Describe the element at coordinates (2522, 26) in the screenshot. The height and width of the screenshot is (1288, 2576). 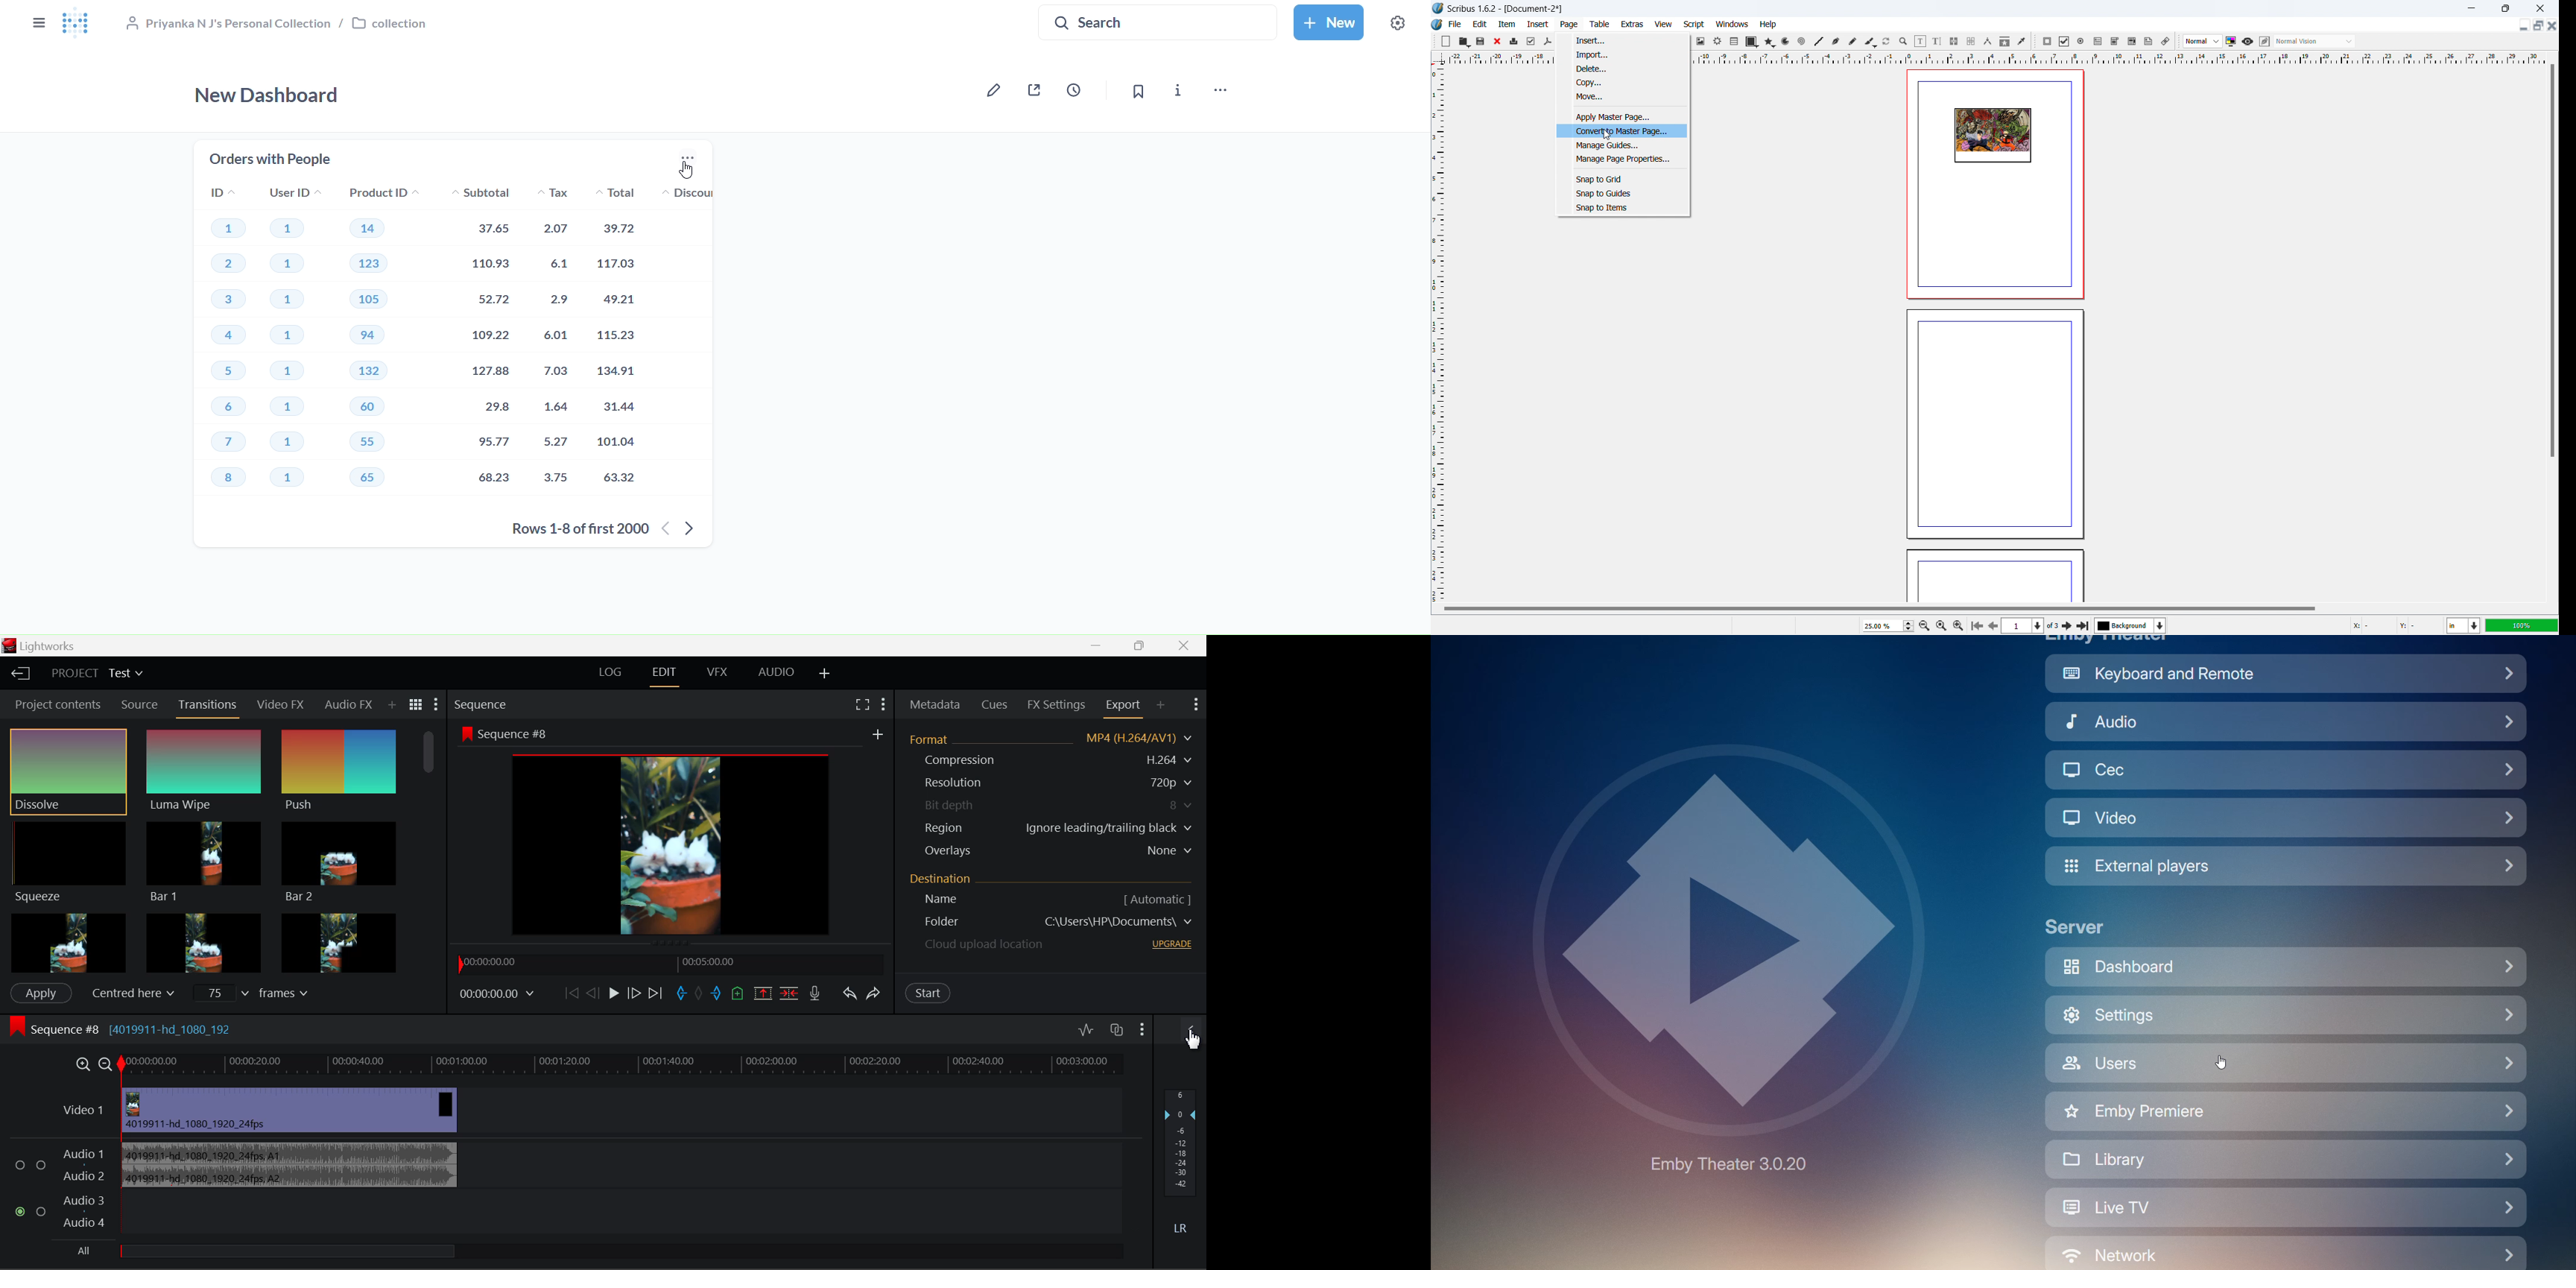
I see `minimize document` at that location.